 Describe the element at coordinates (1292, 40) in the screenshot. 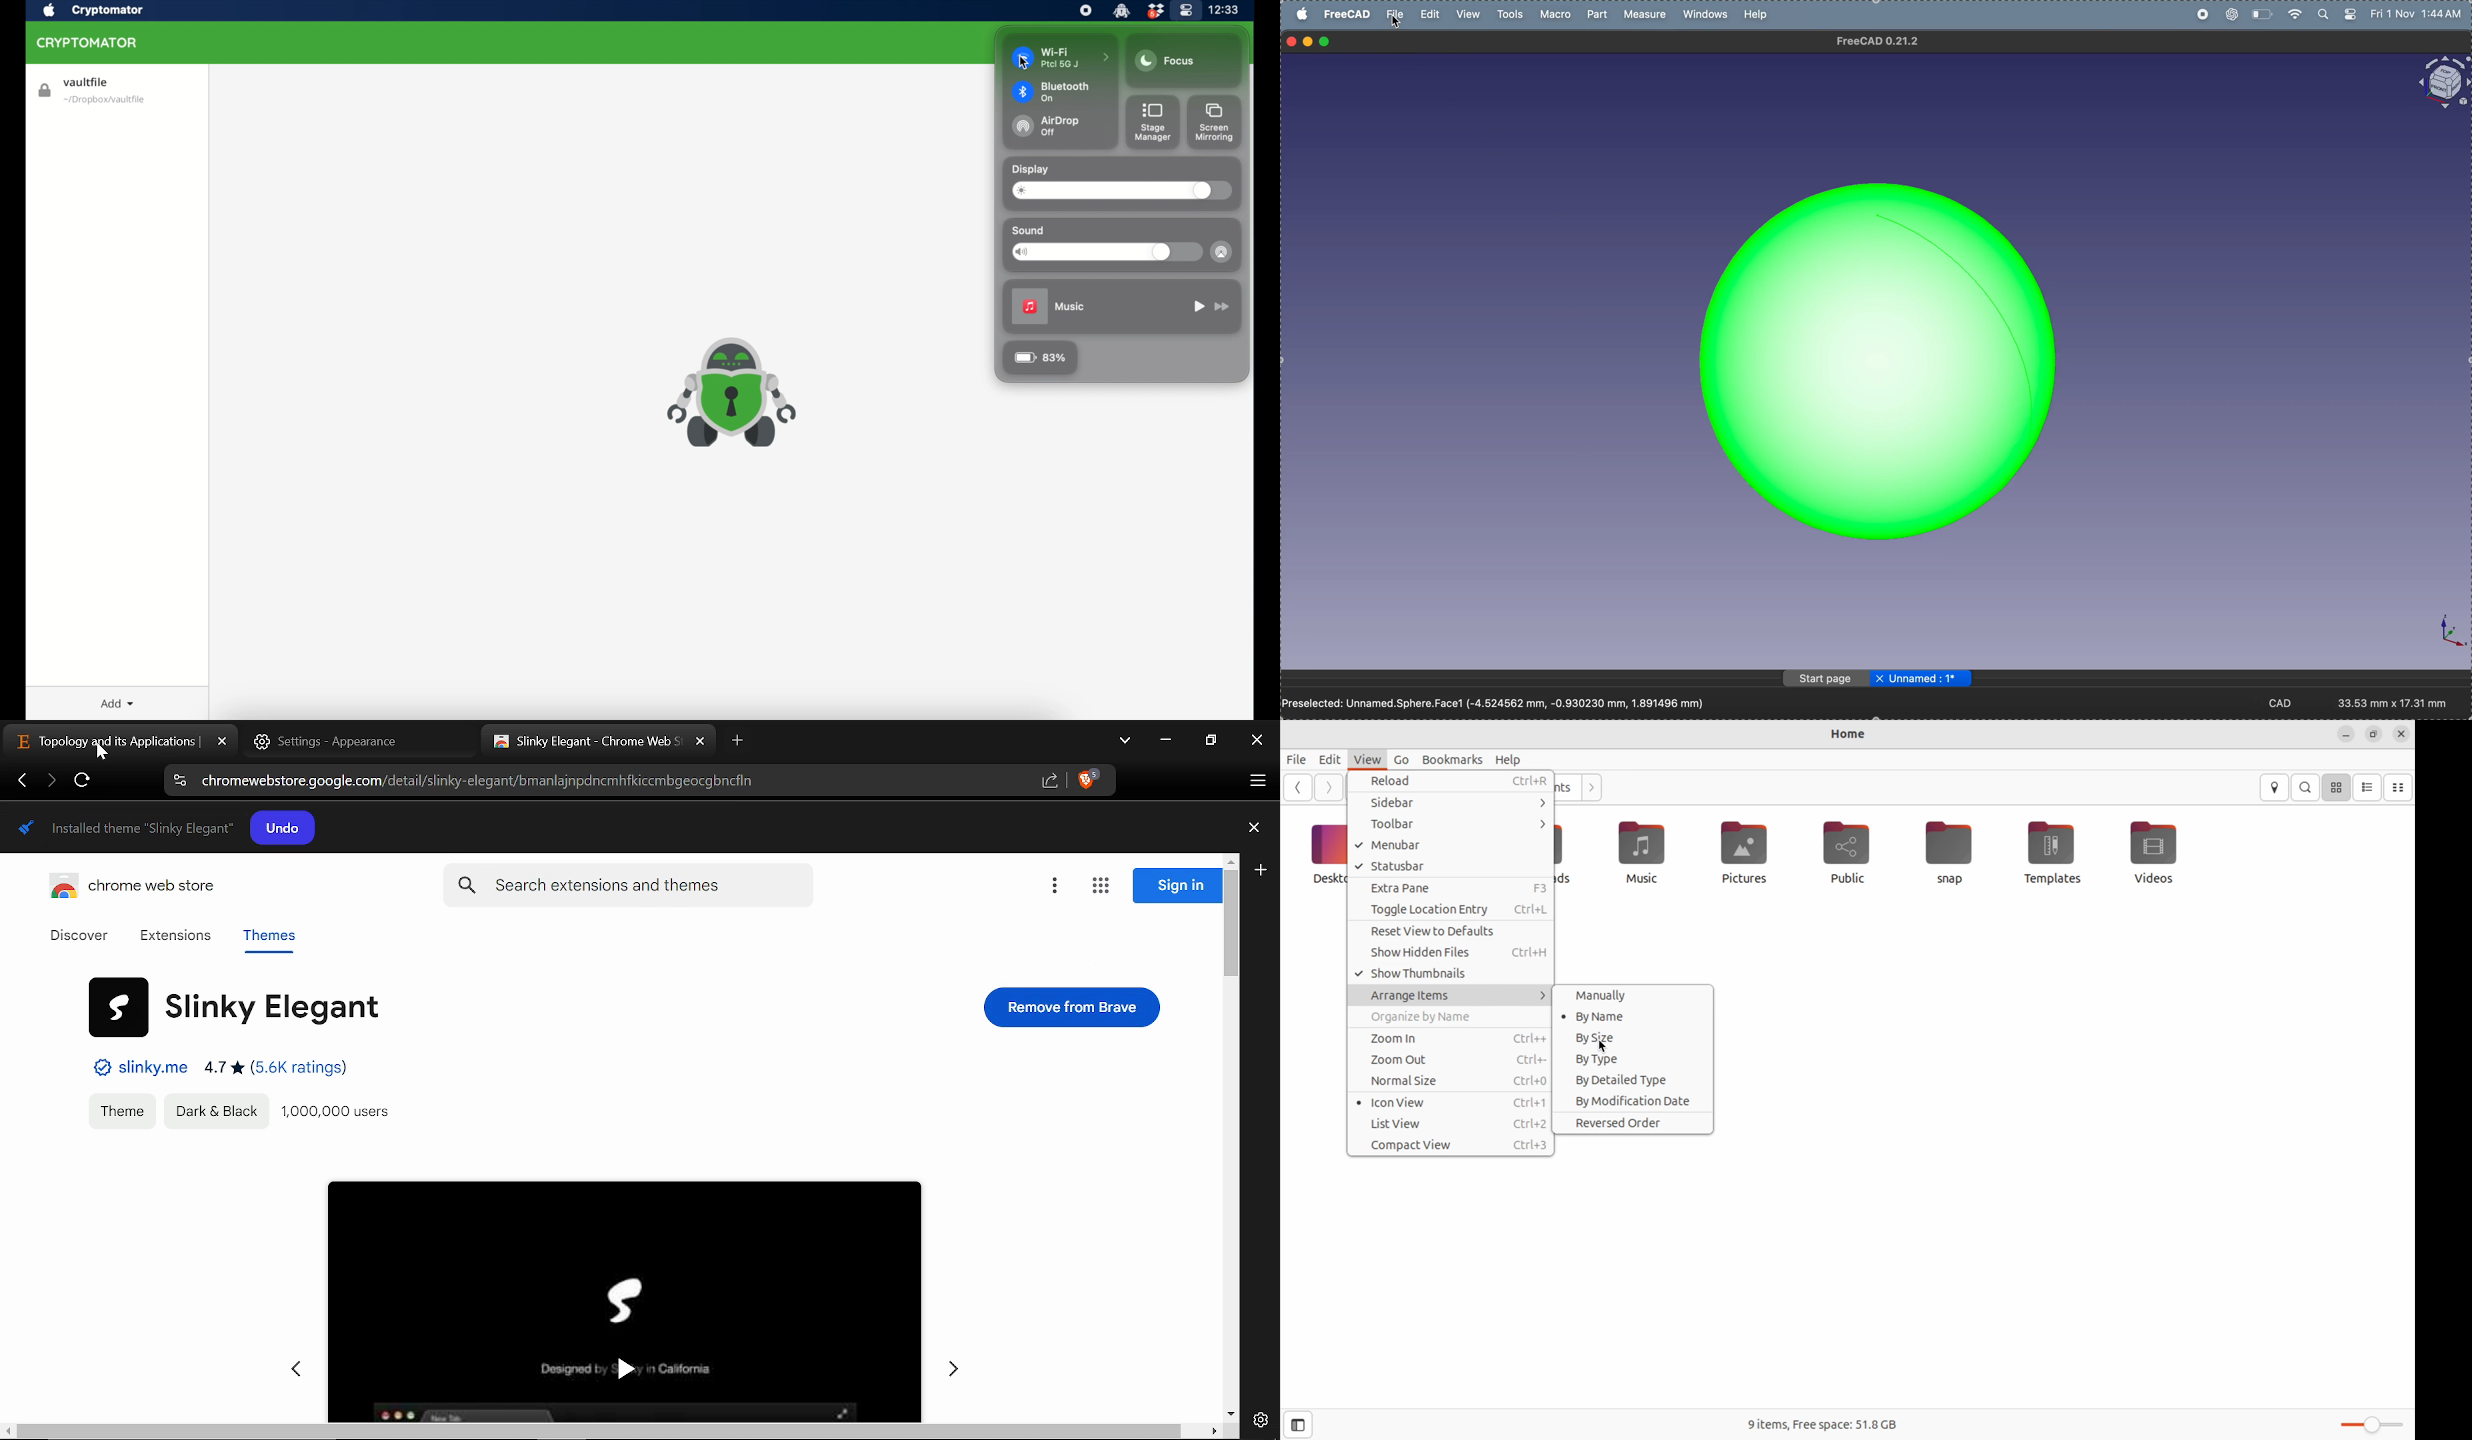

I see `closing window` at that location.